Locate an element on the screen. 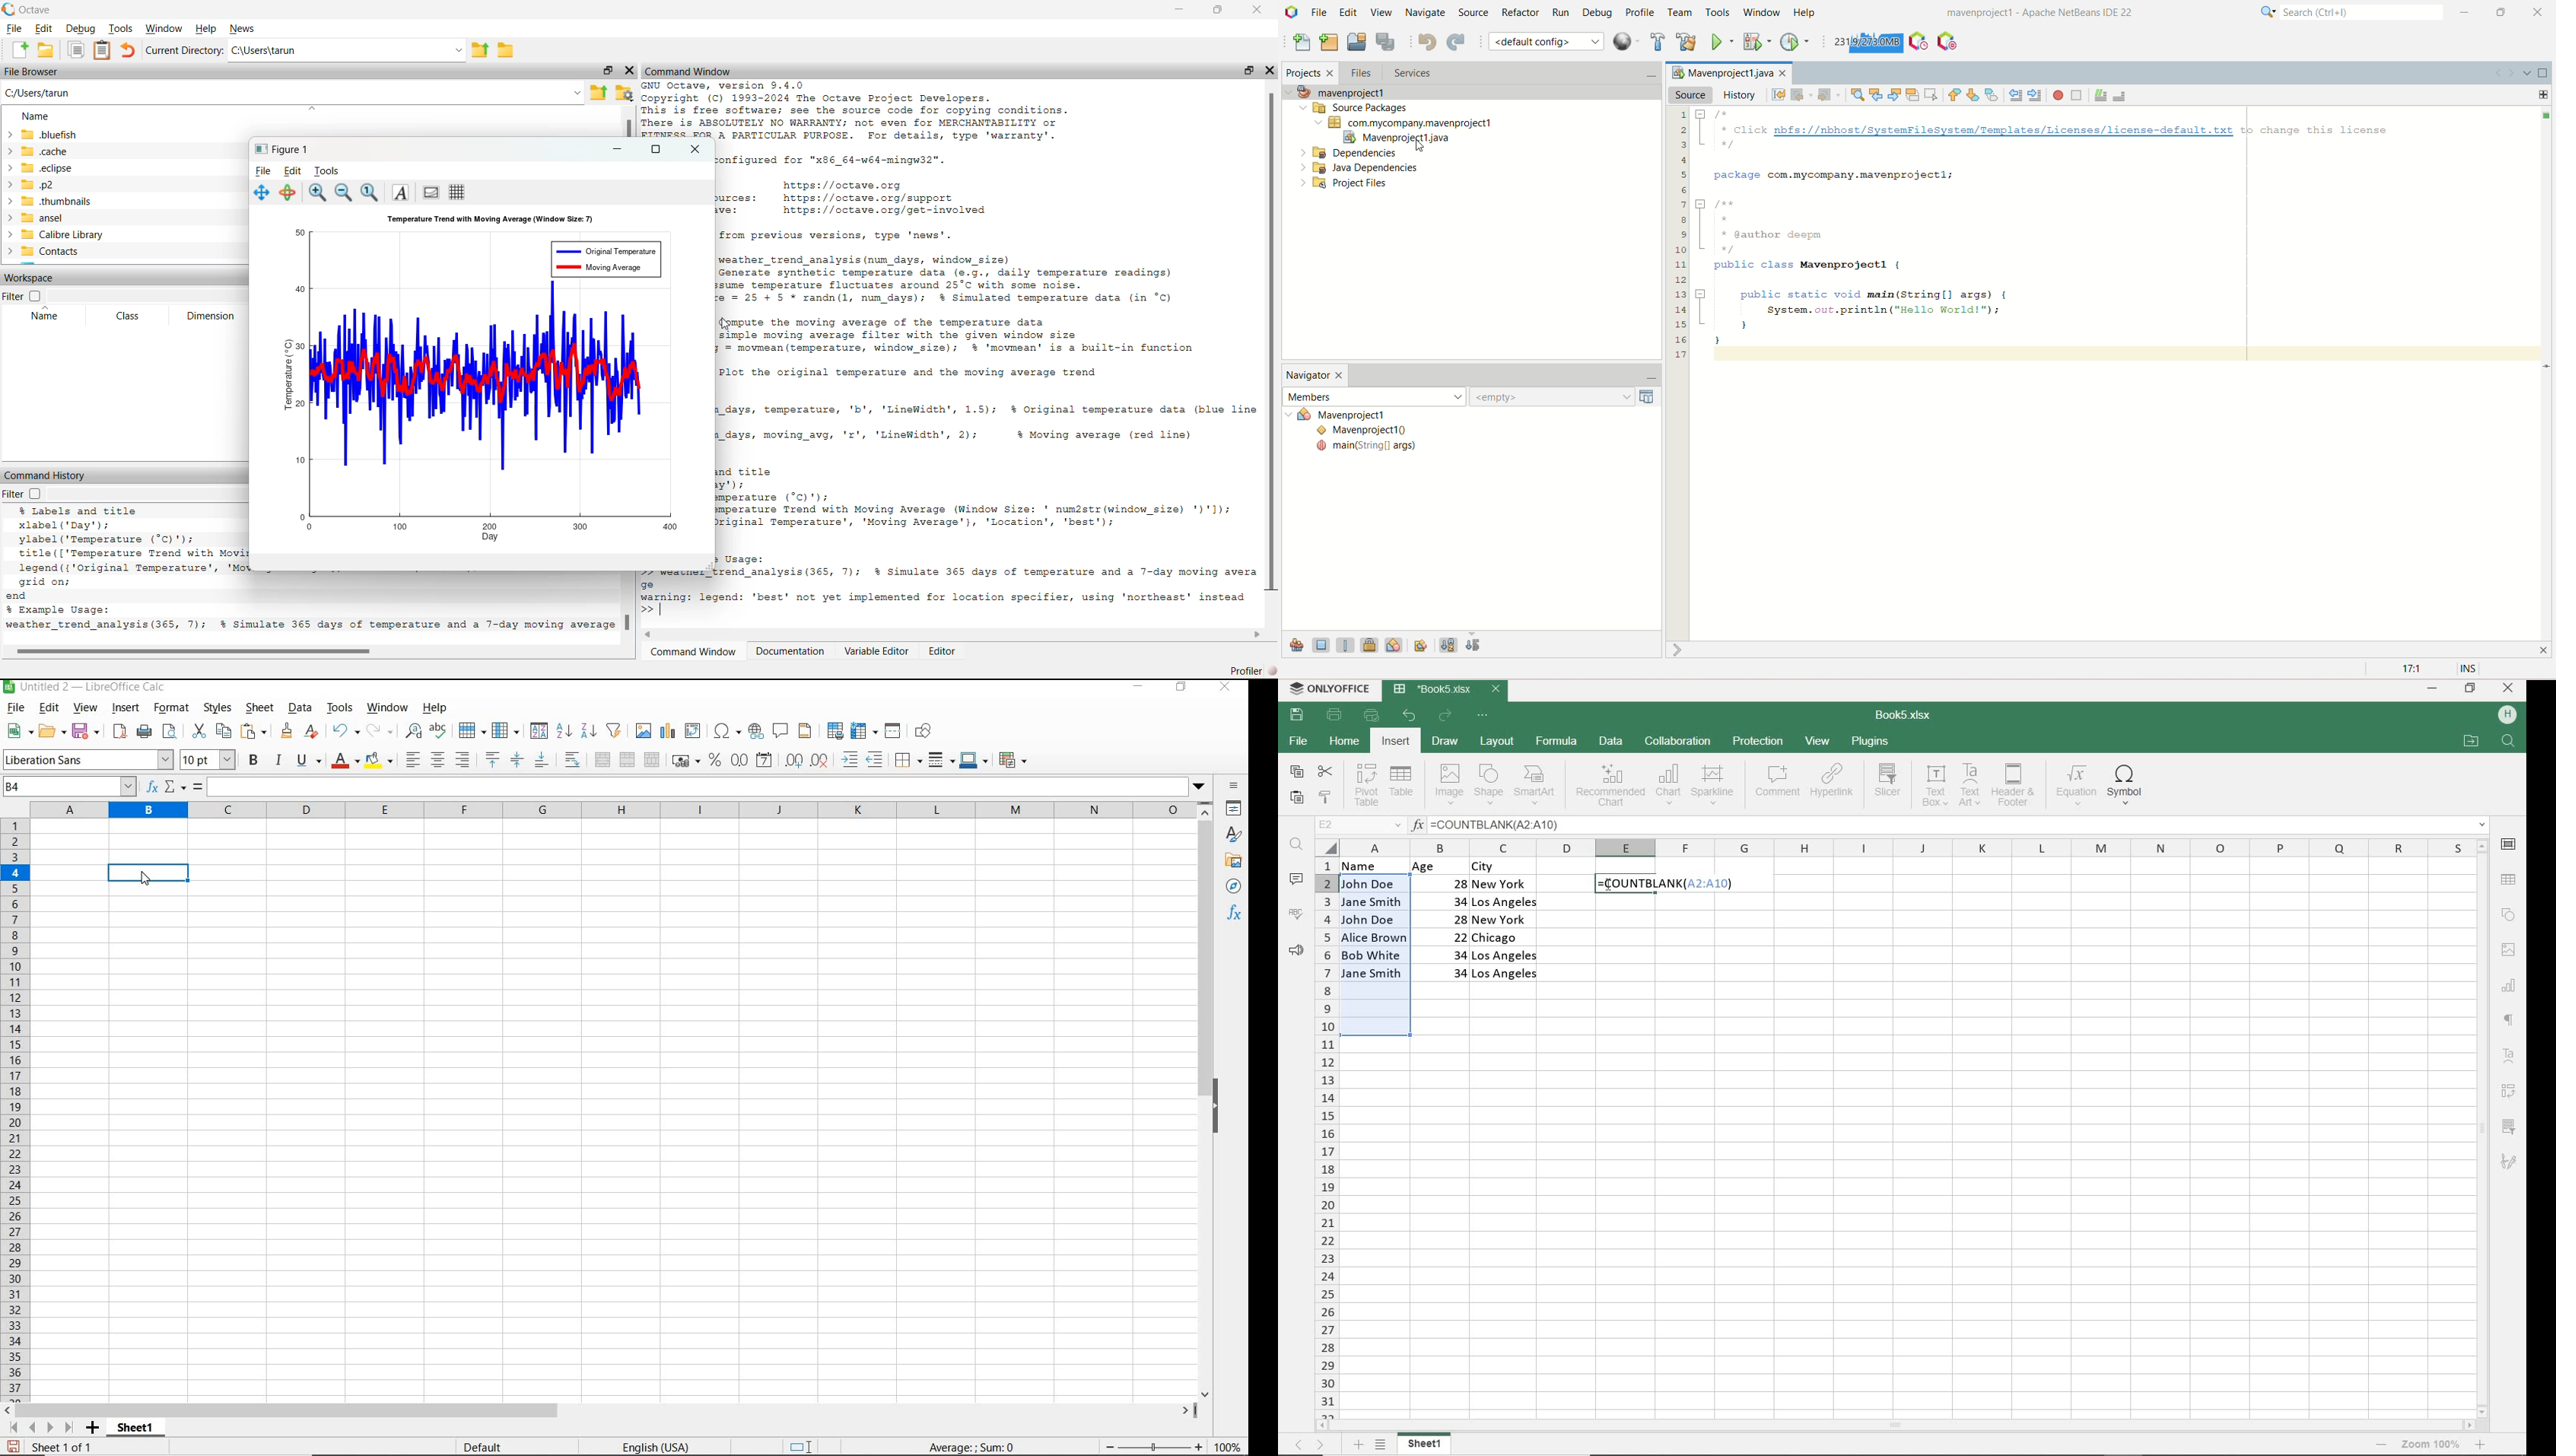 Image resolution: width=2576 pixels, height=1456 pixels. Scrollbar is located at coordinates (1270, 340).